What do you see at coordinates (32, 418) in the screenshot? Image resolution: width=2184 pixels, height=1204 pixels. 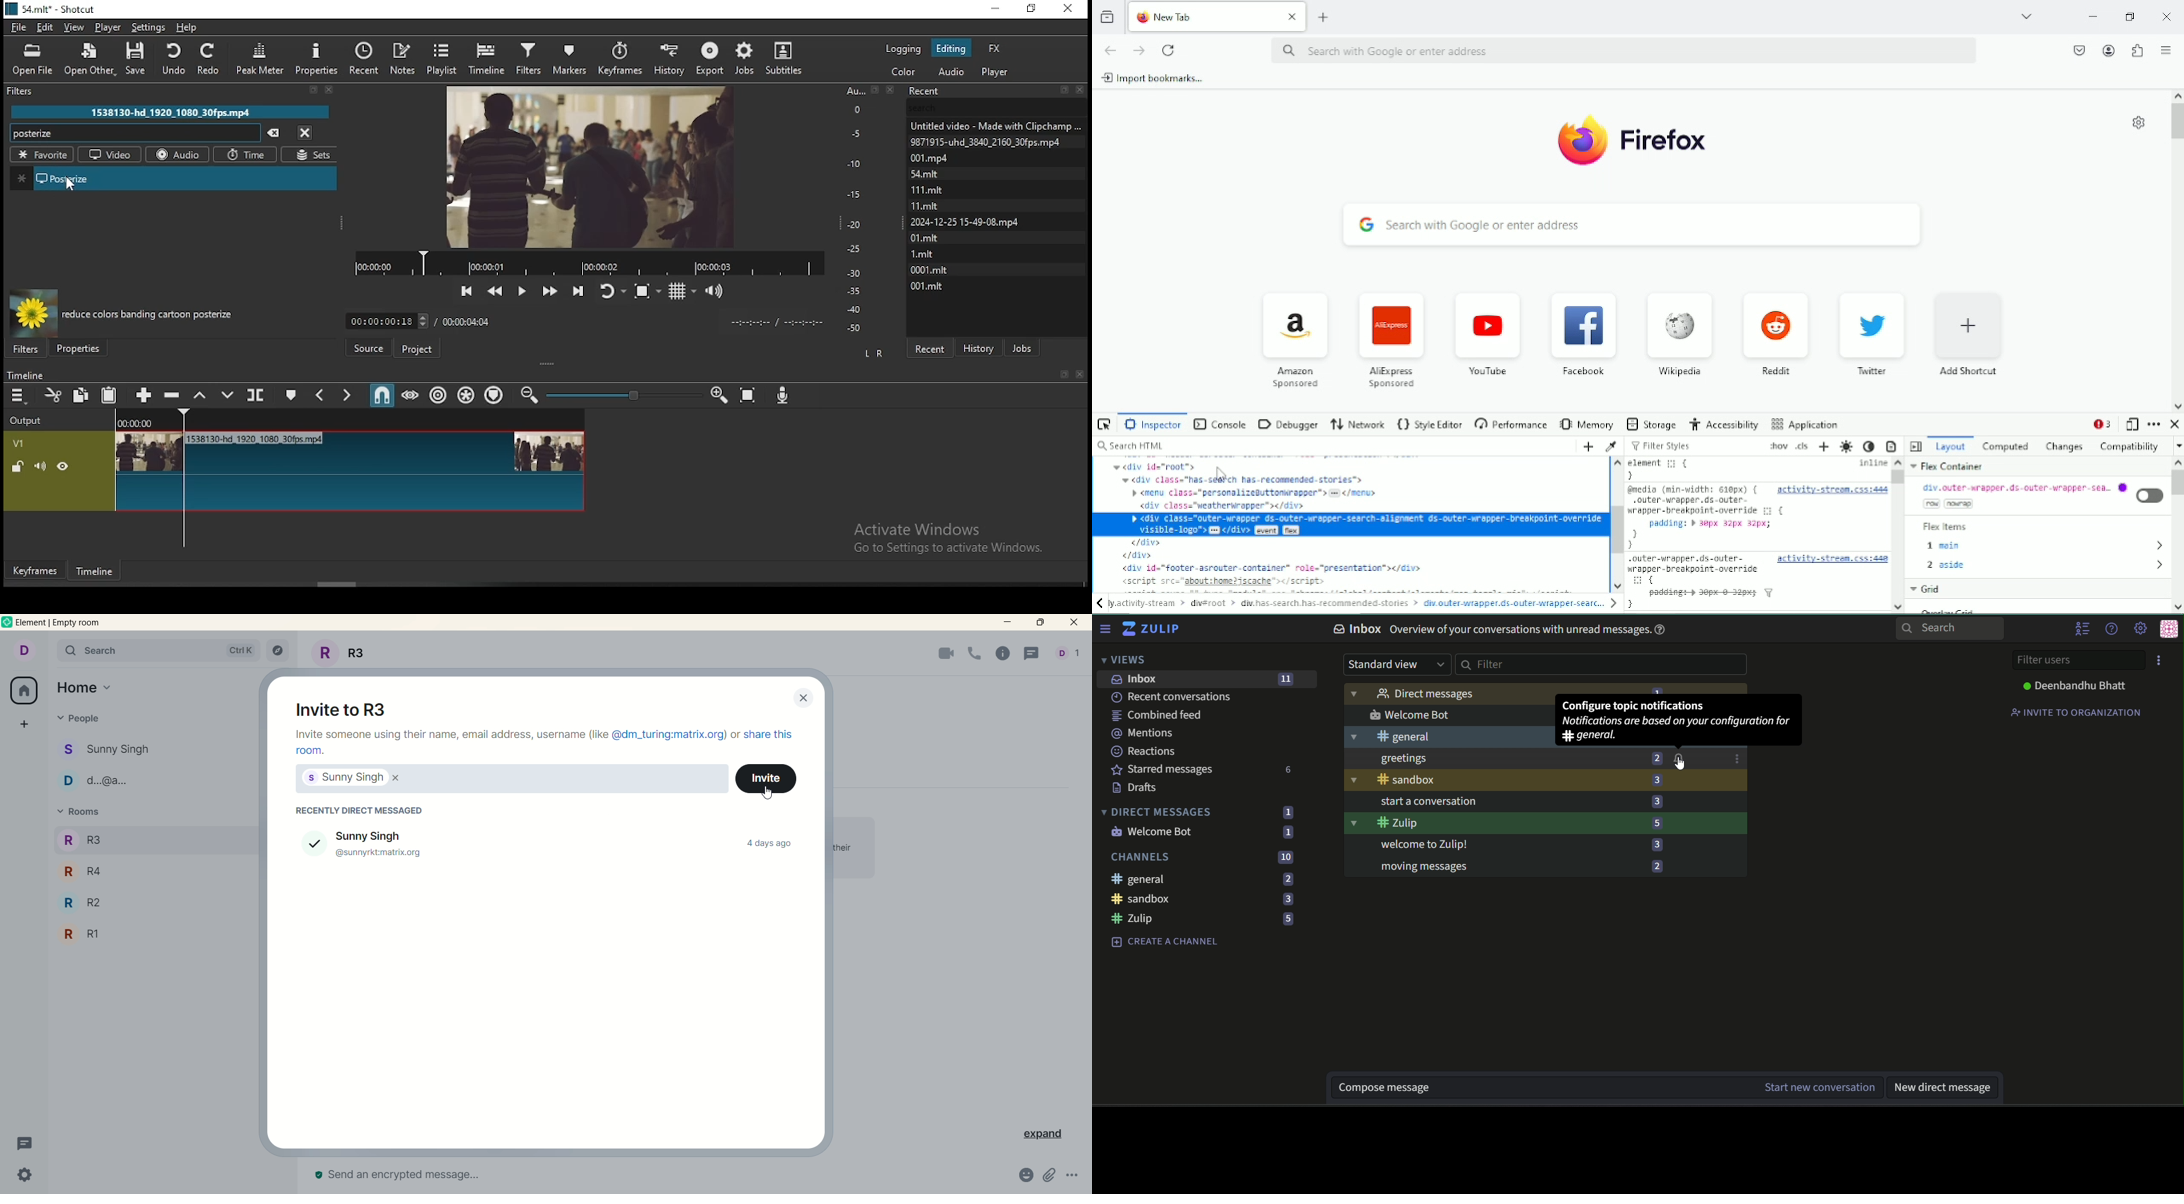 I see `output` at bounding box center [32, 418].